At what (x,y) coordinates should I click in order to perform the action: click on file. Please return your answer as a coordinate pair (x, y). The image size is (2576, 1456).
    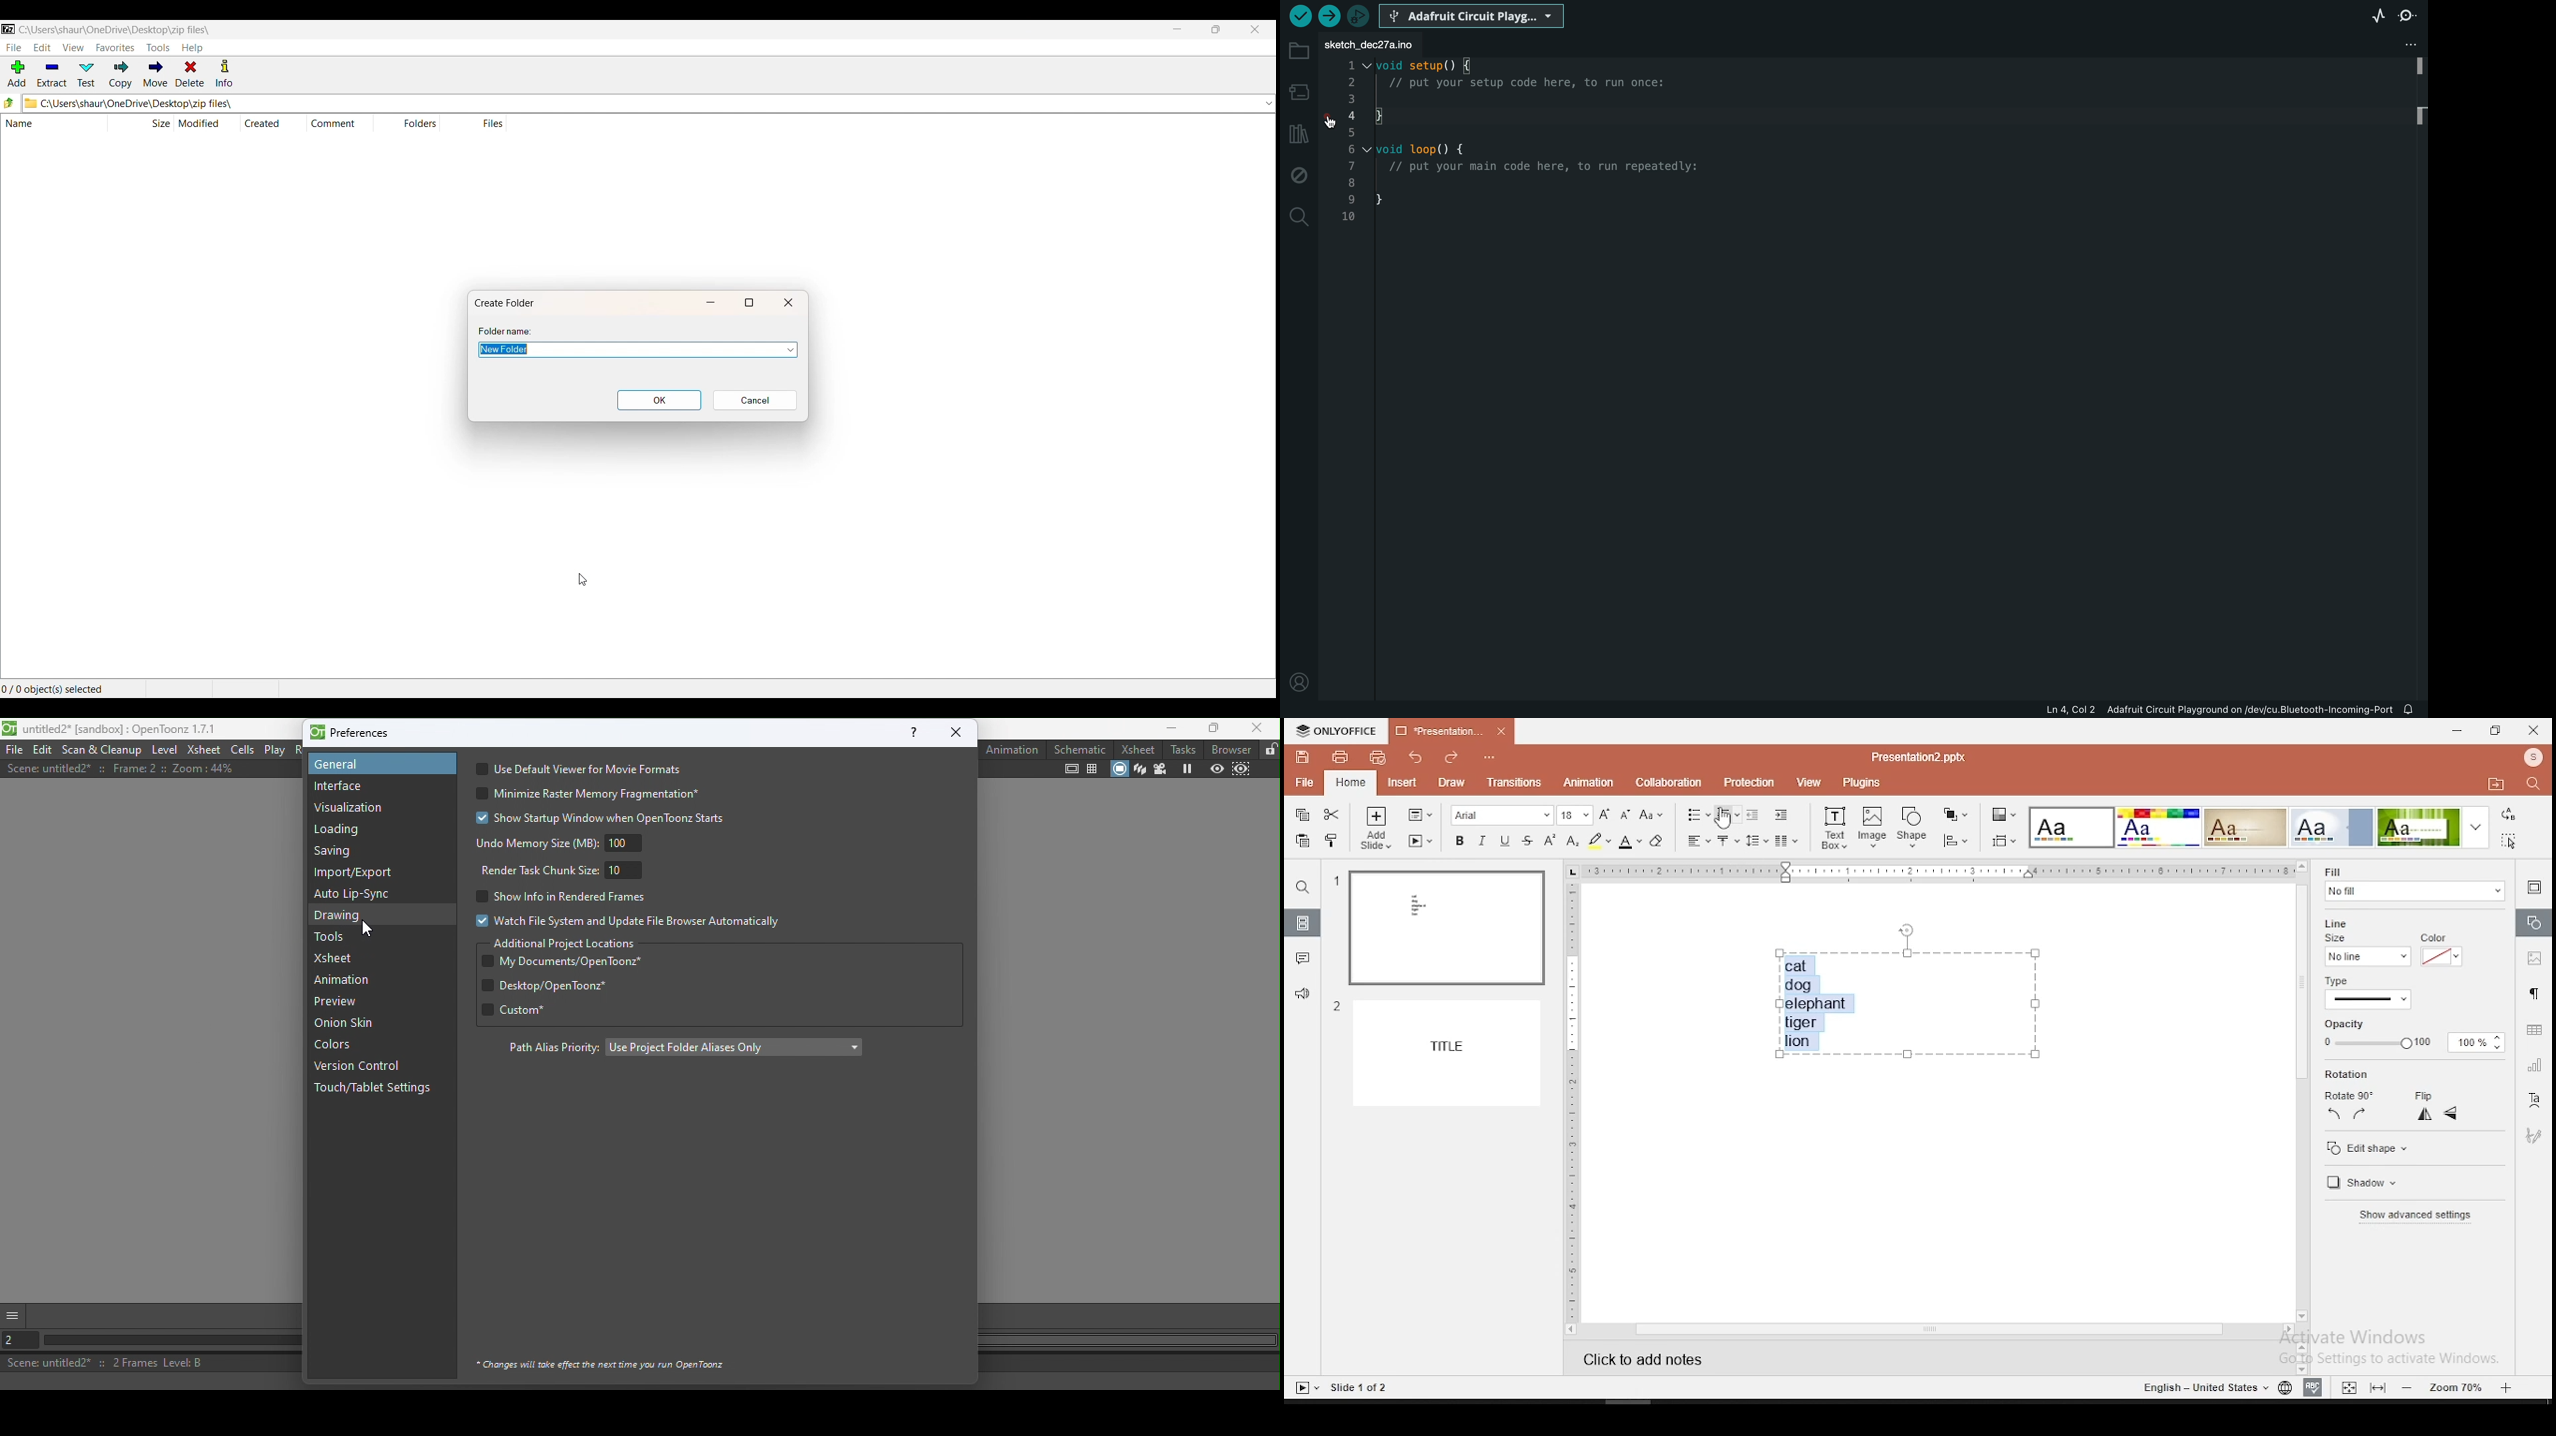
    Looking at the image, I should click on (1304, 781).